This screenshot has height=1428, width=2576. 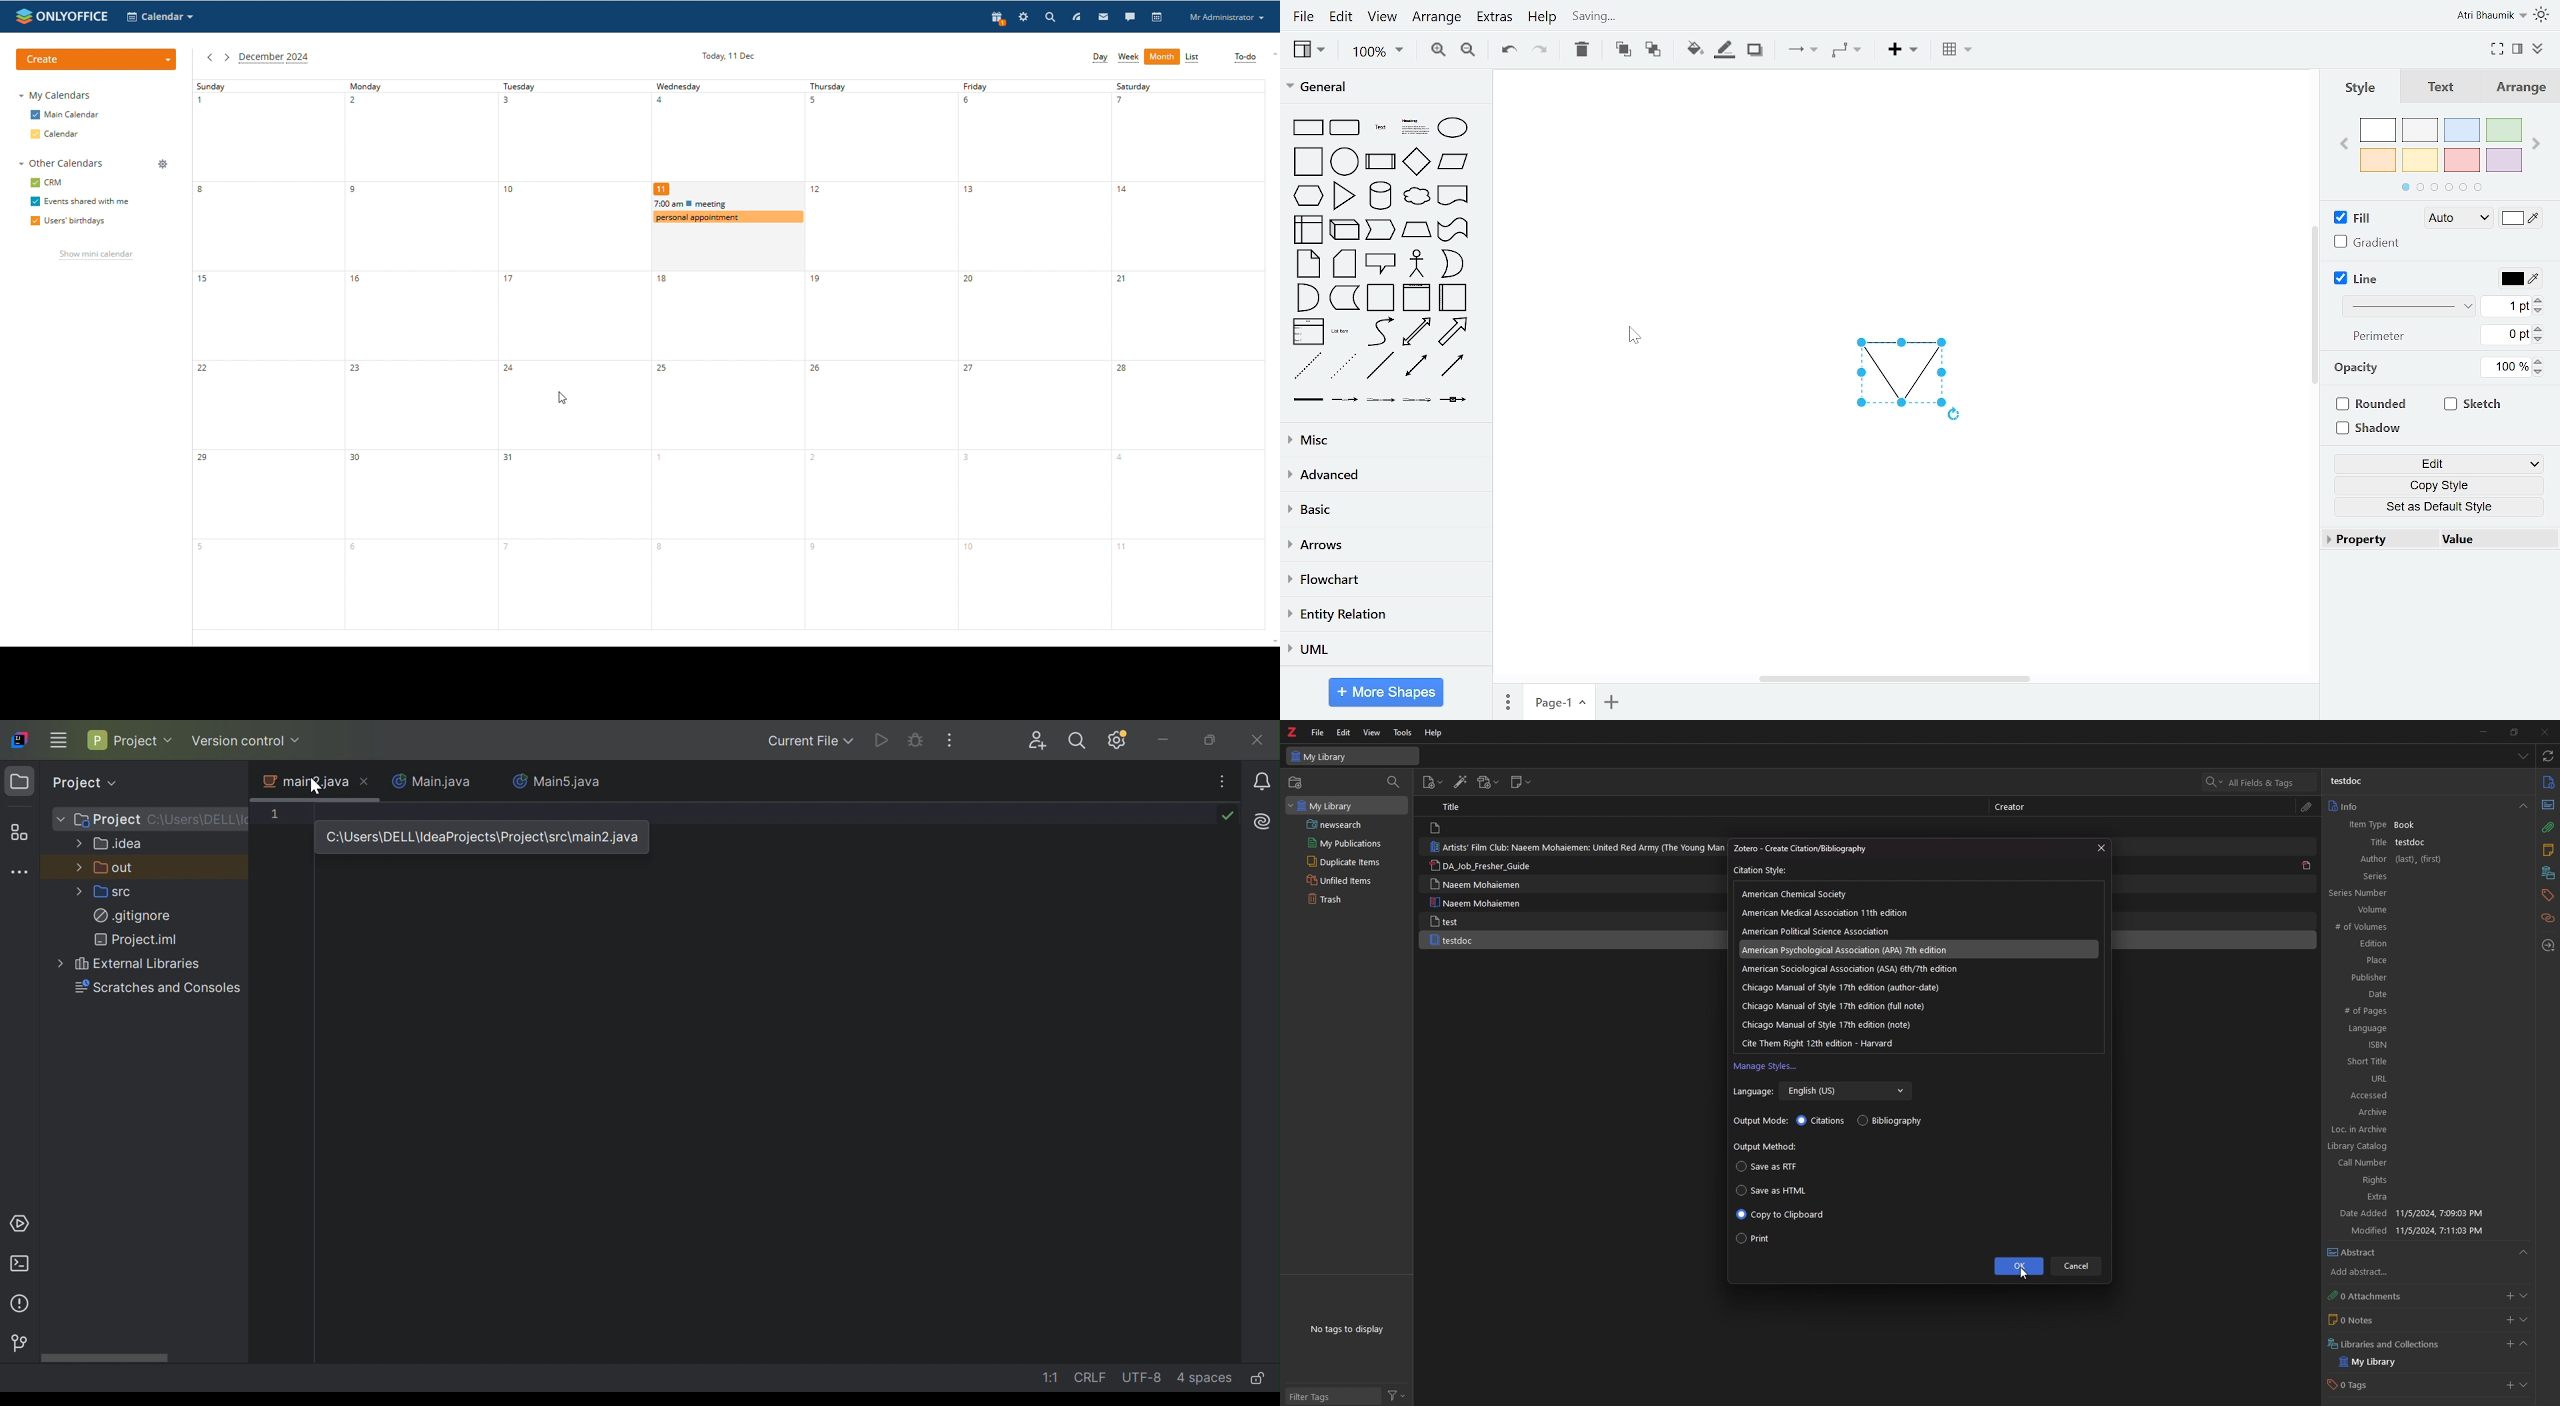 What do you see at coordinates (1692, 48) in the screenshot?
I see `fill color` at bounding box center [1692, 48].